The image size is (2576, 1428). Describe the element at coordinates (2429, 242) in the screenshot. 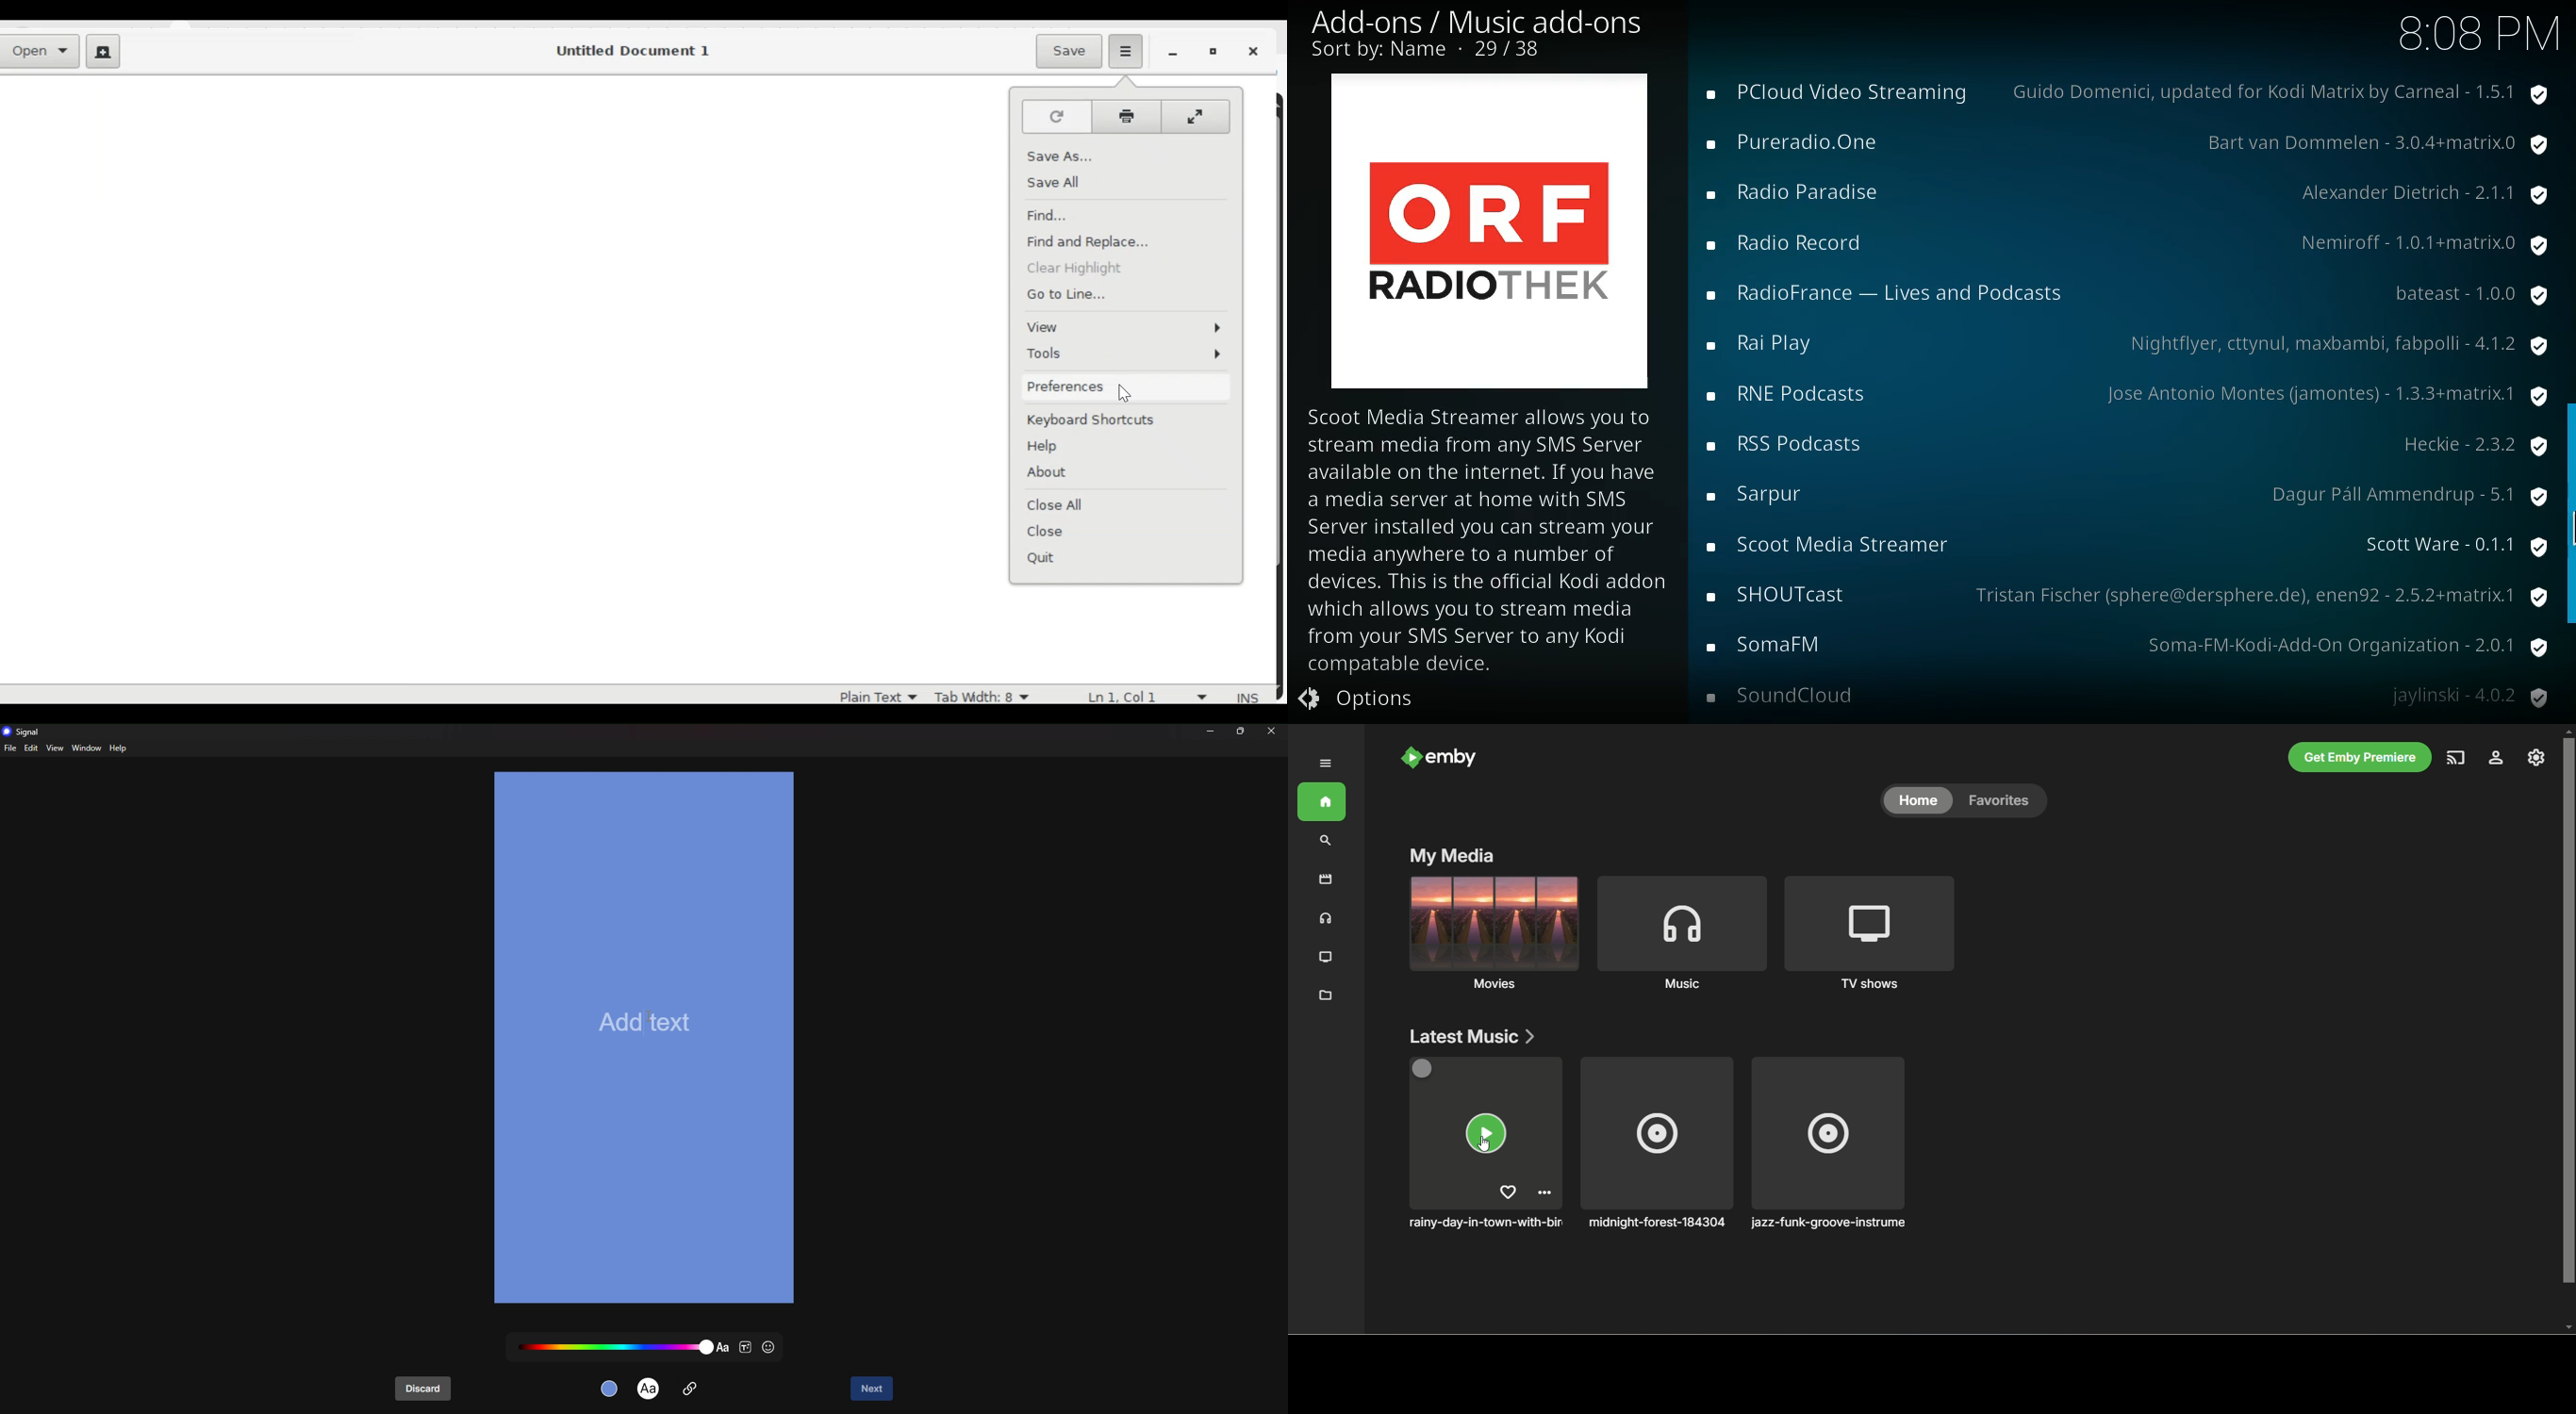

I see `provider` at that location.